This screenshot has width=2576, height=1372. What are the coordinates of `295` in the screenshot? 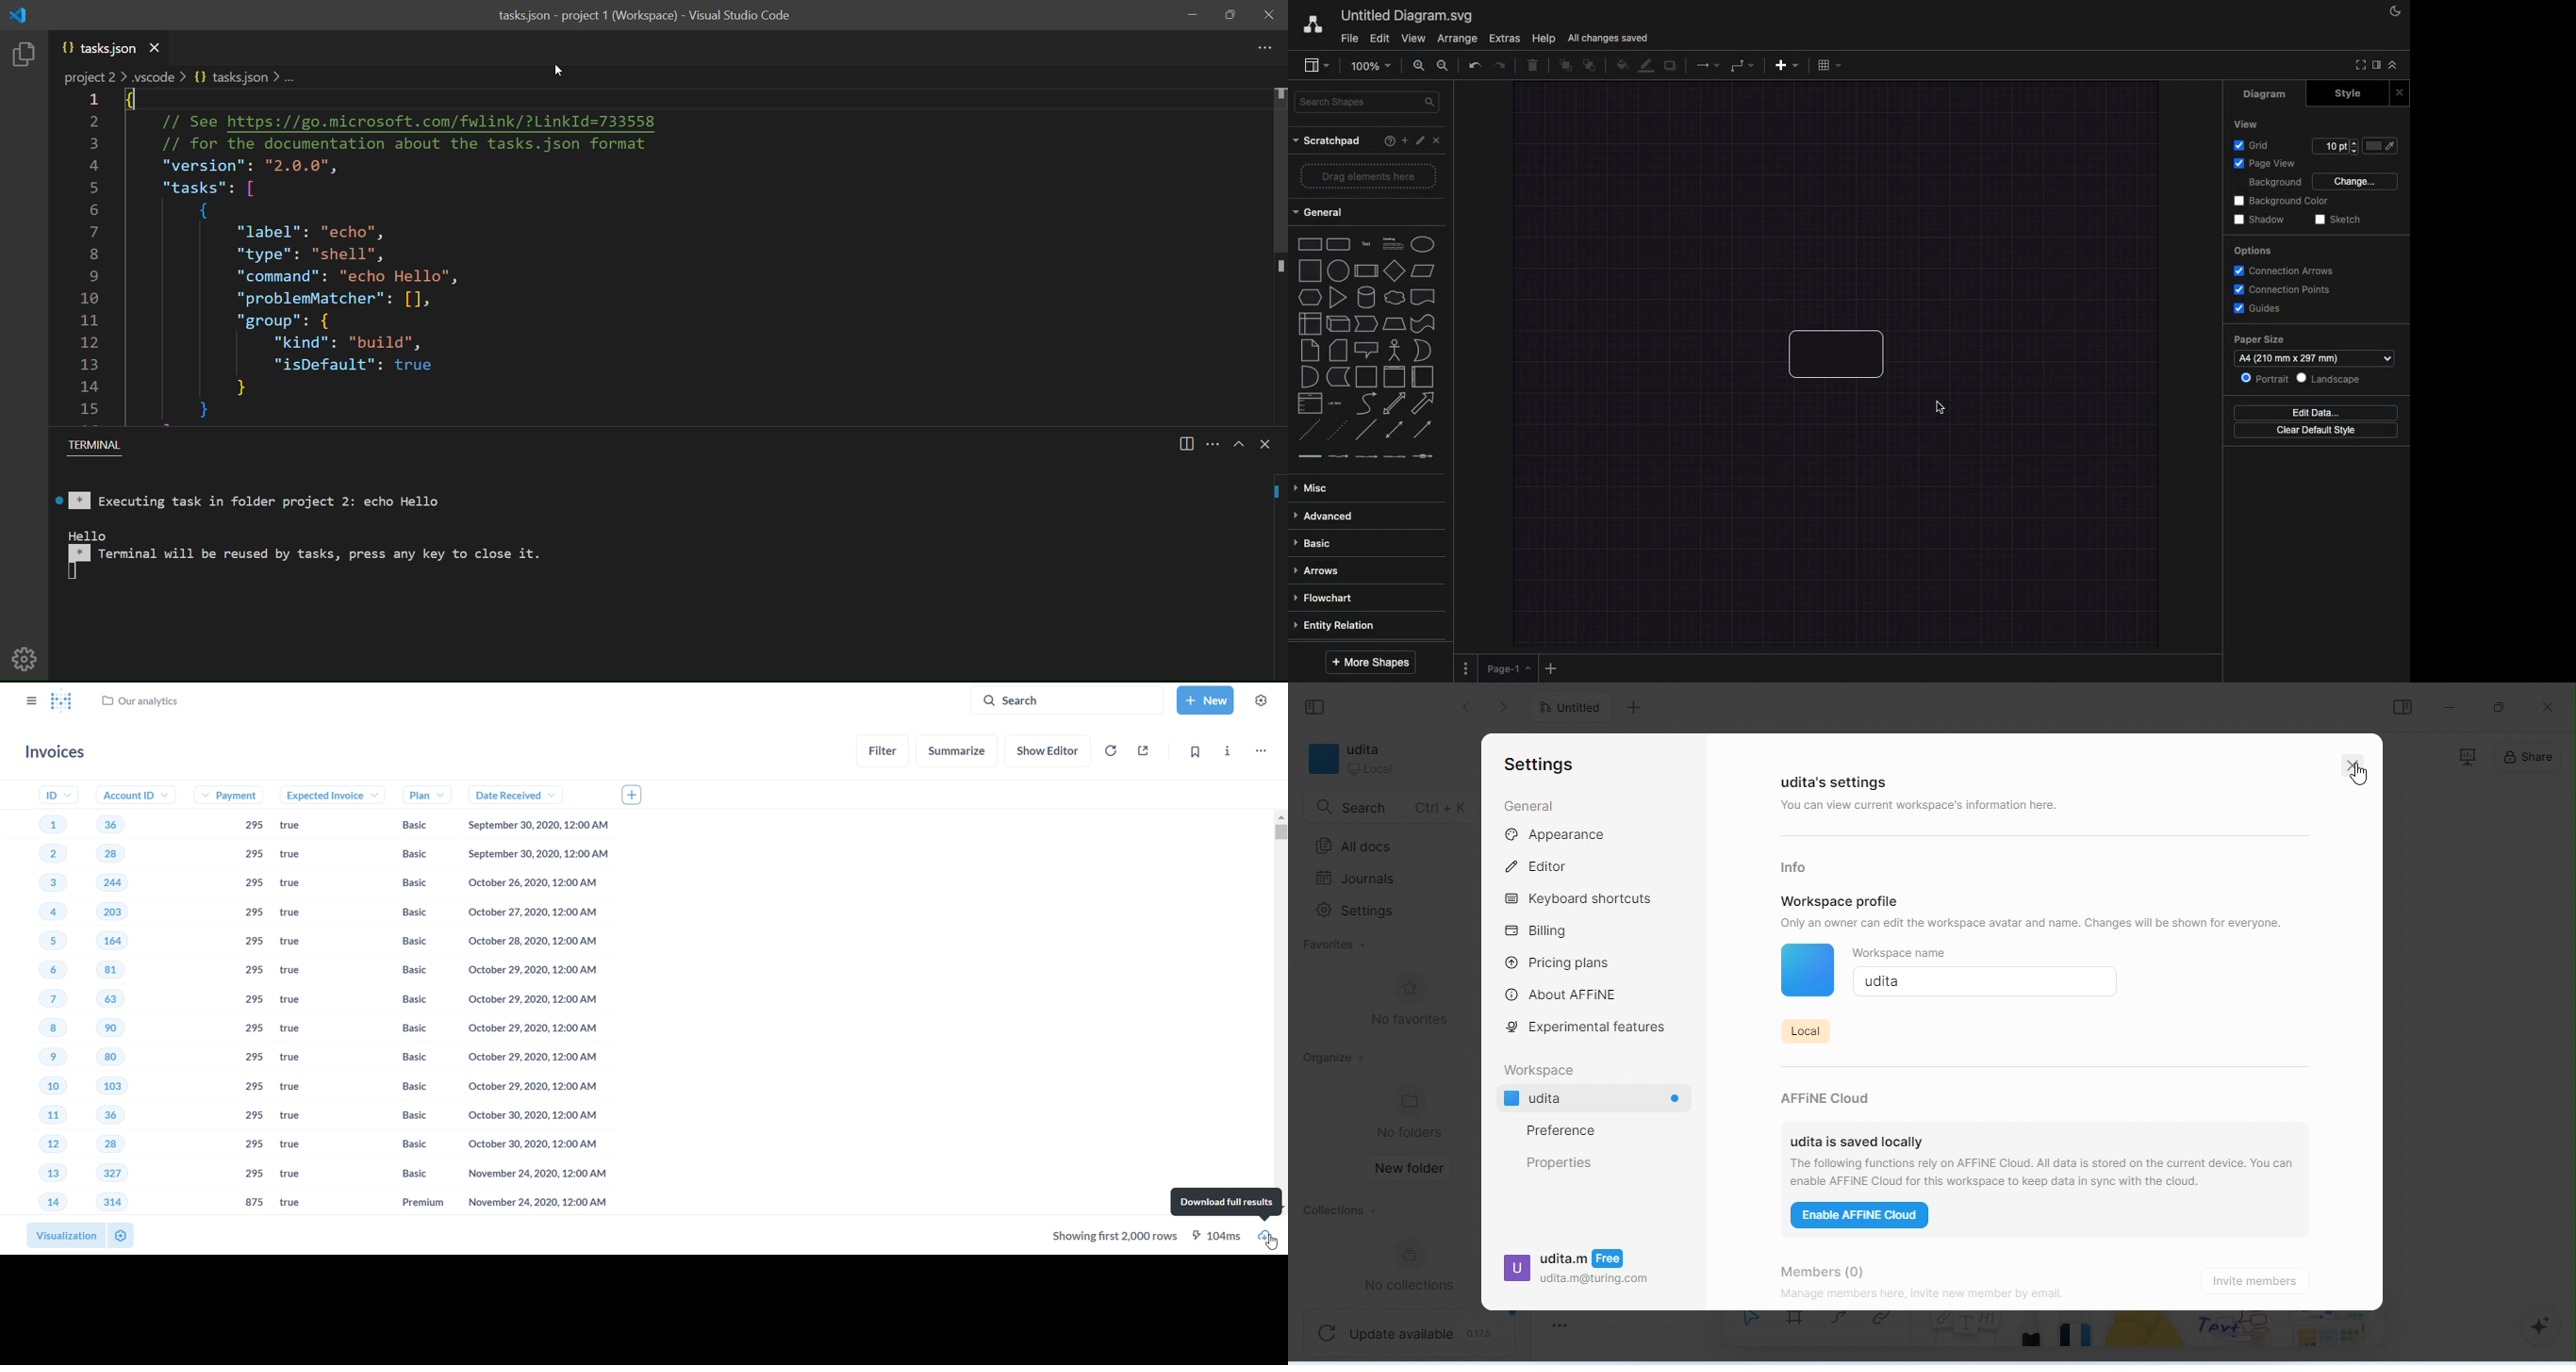 It's located at (254, 1143).